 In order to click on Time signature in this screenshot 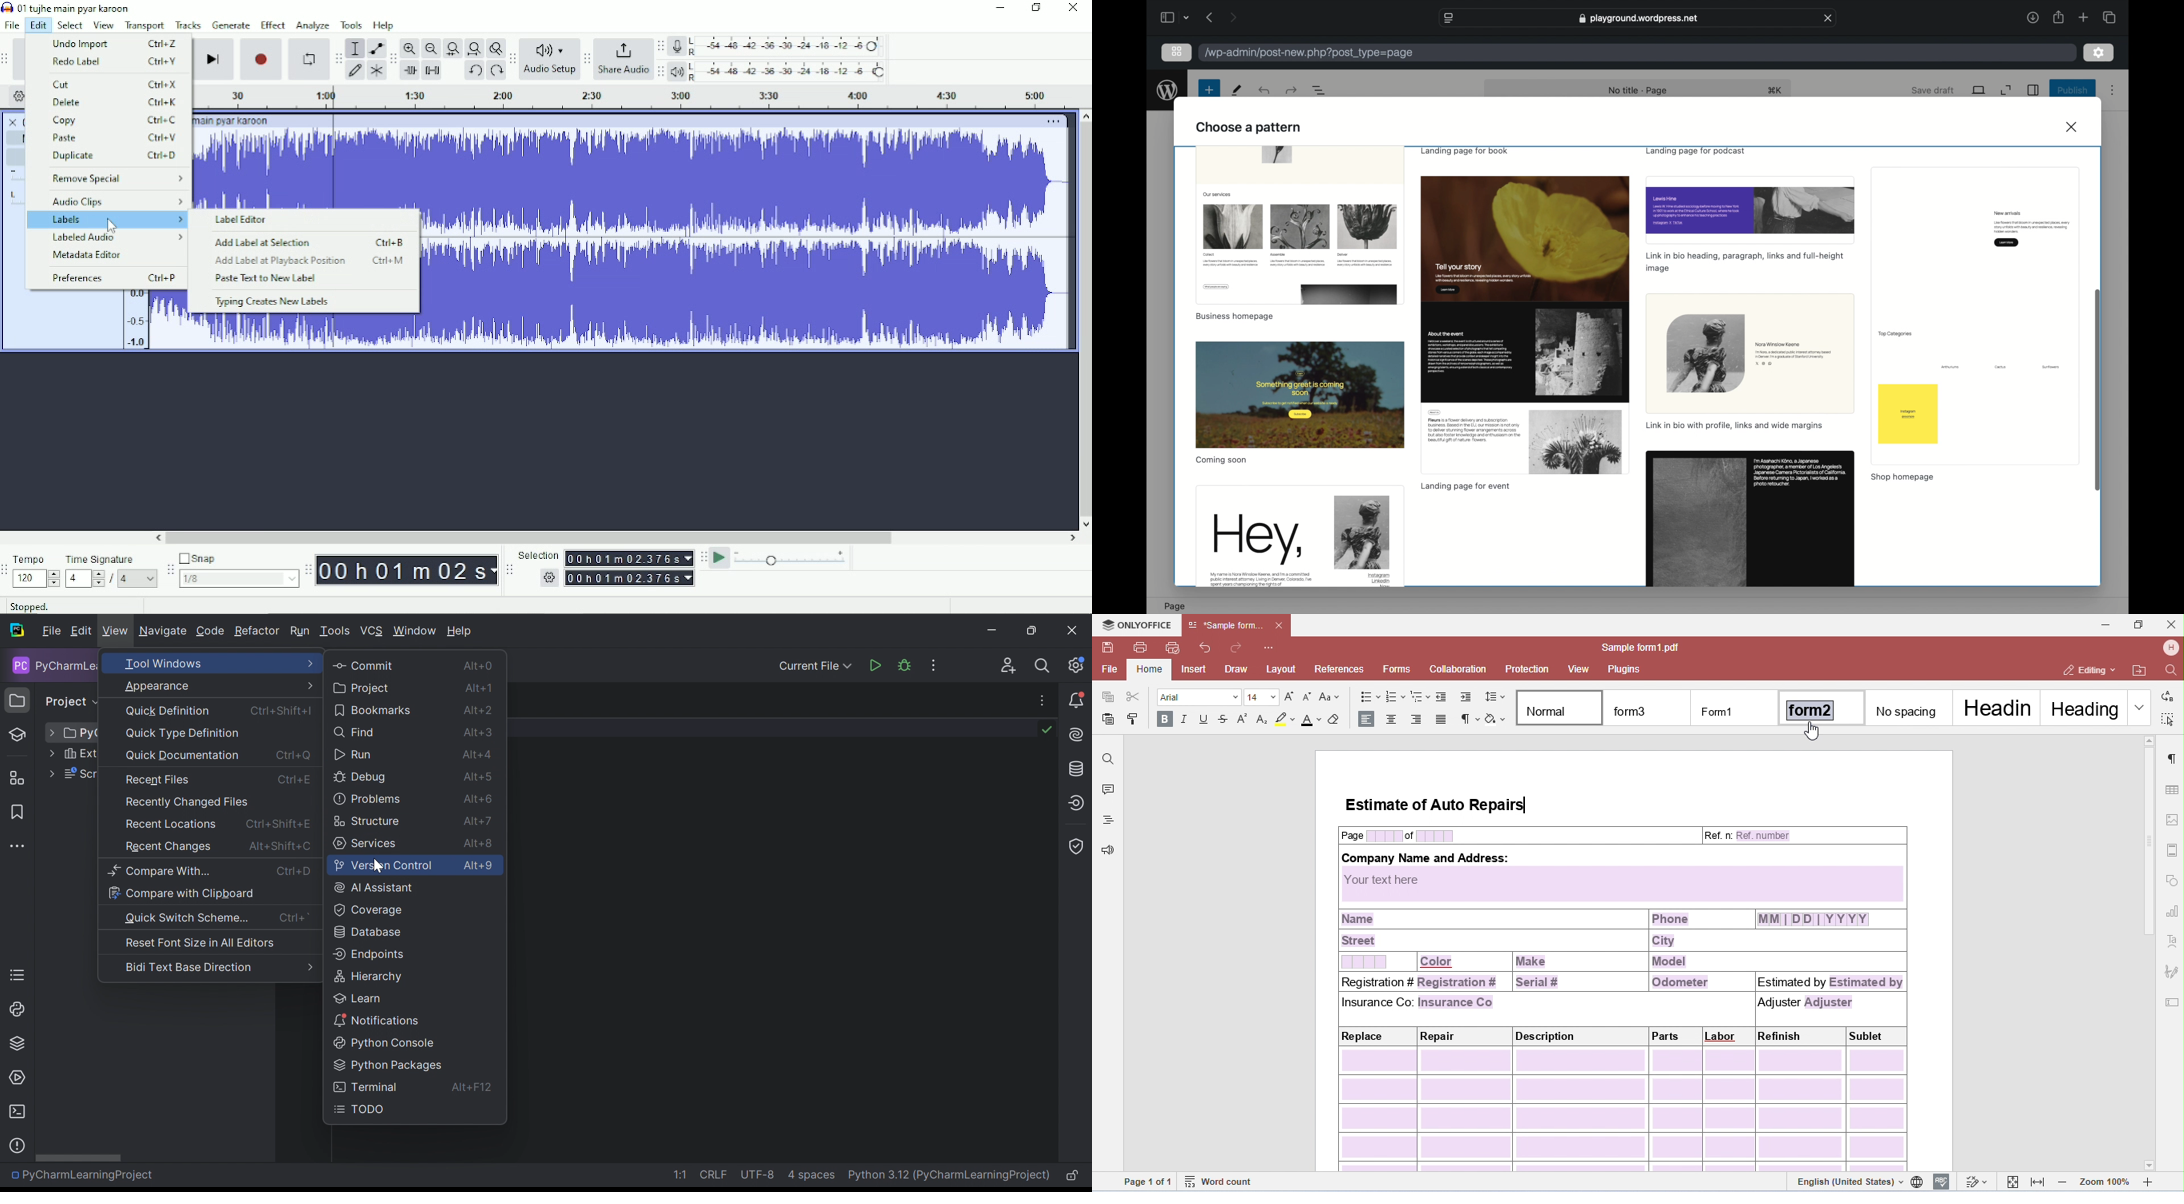, I will do `click(112, 569)`.